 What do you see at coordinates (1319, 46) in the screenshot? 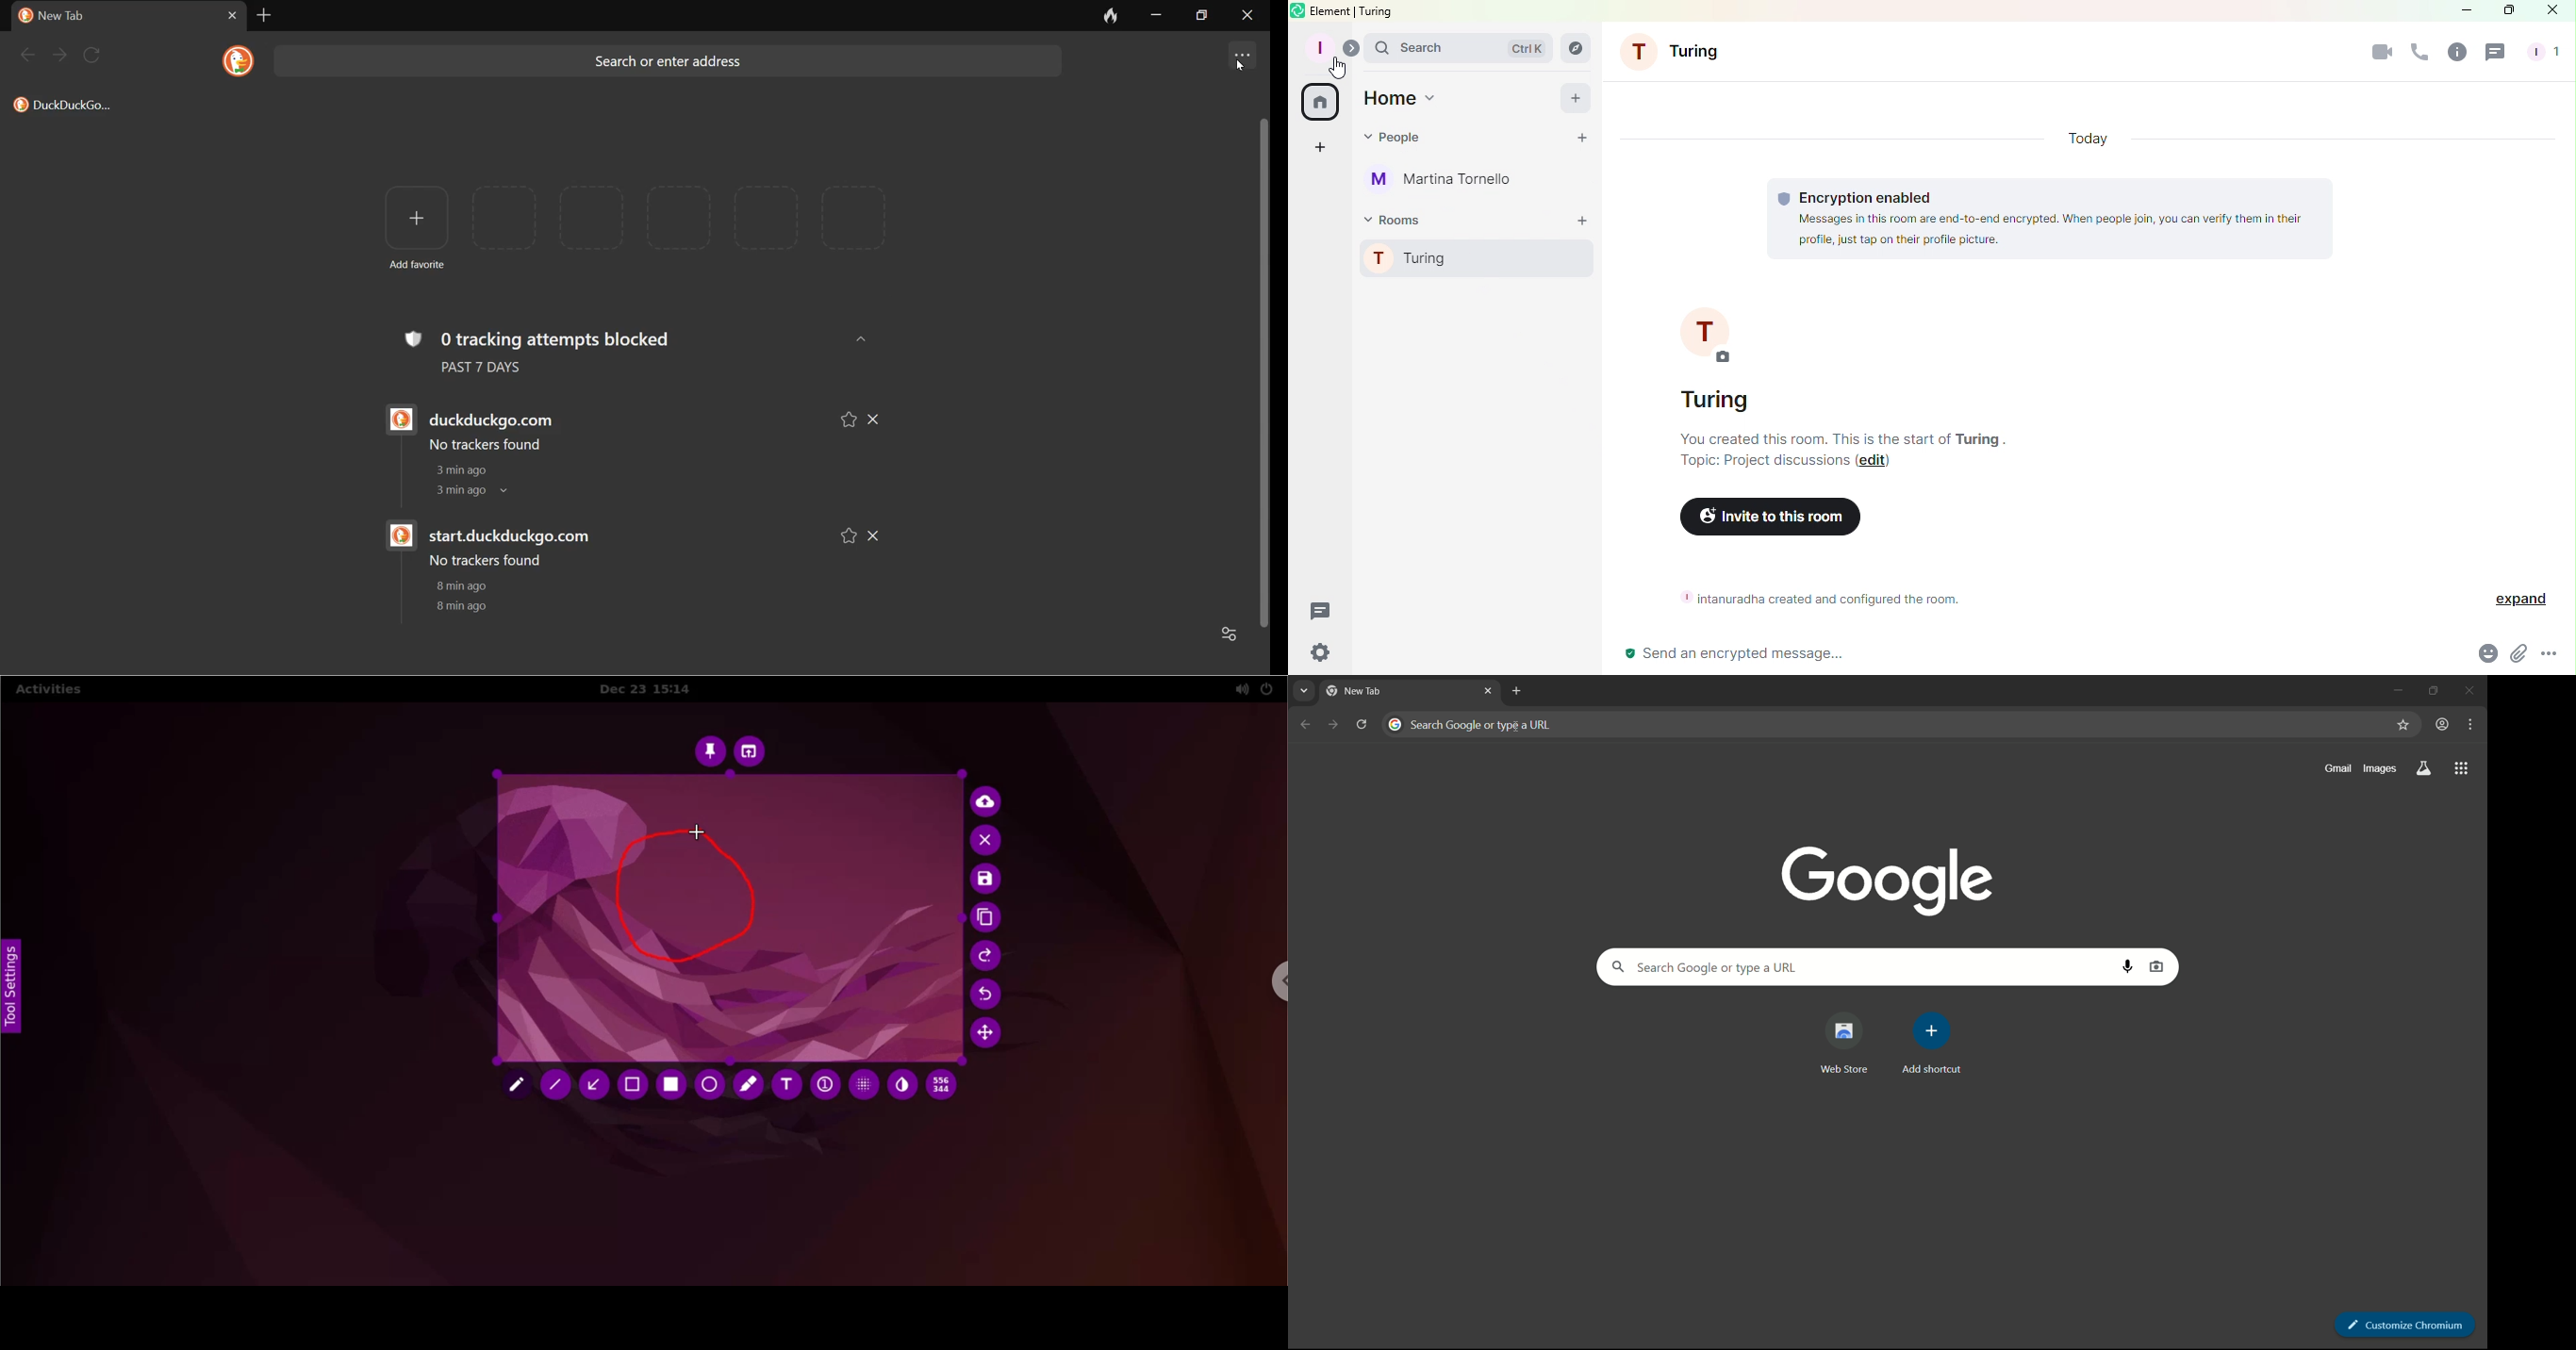
I see `Profile` at bounding box center [1319, 46].